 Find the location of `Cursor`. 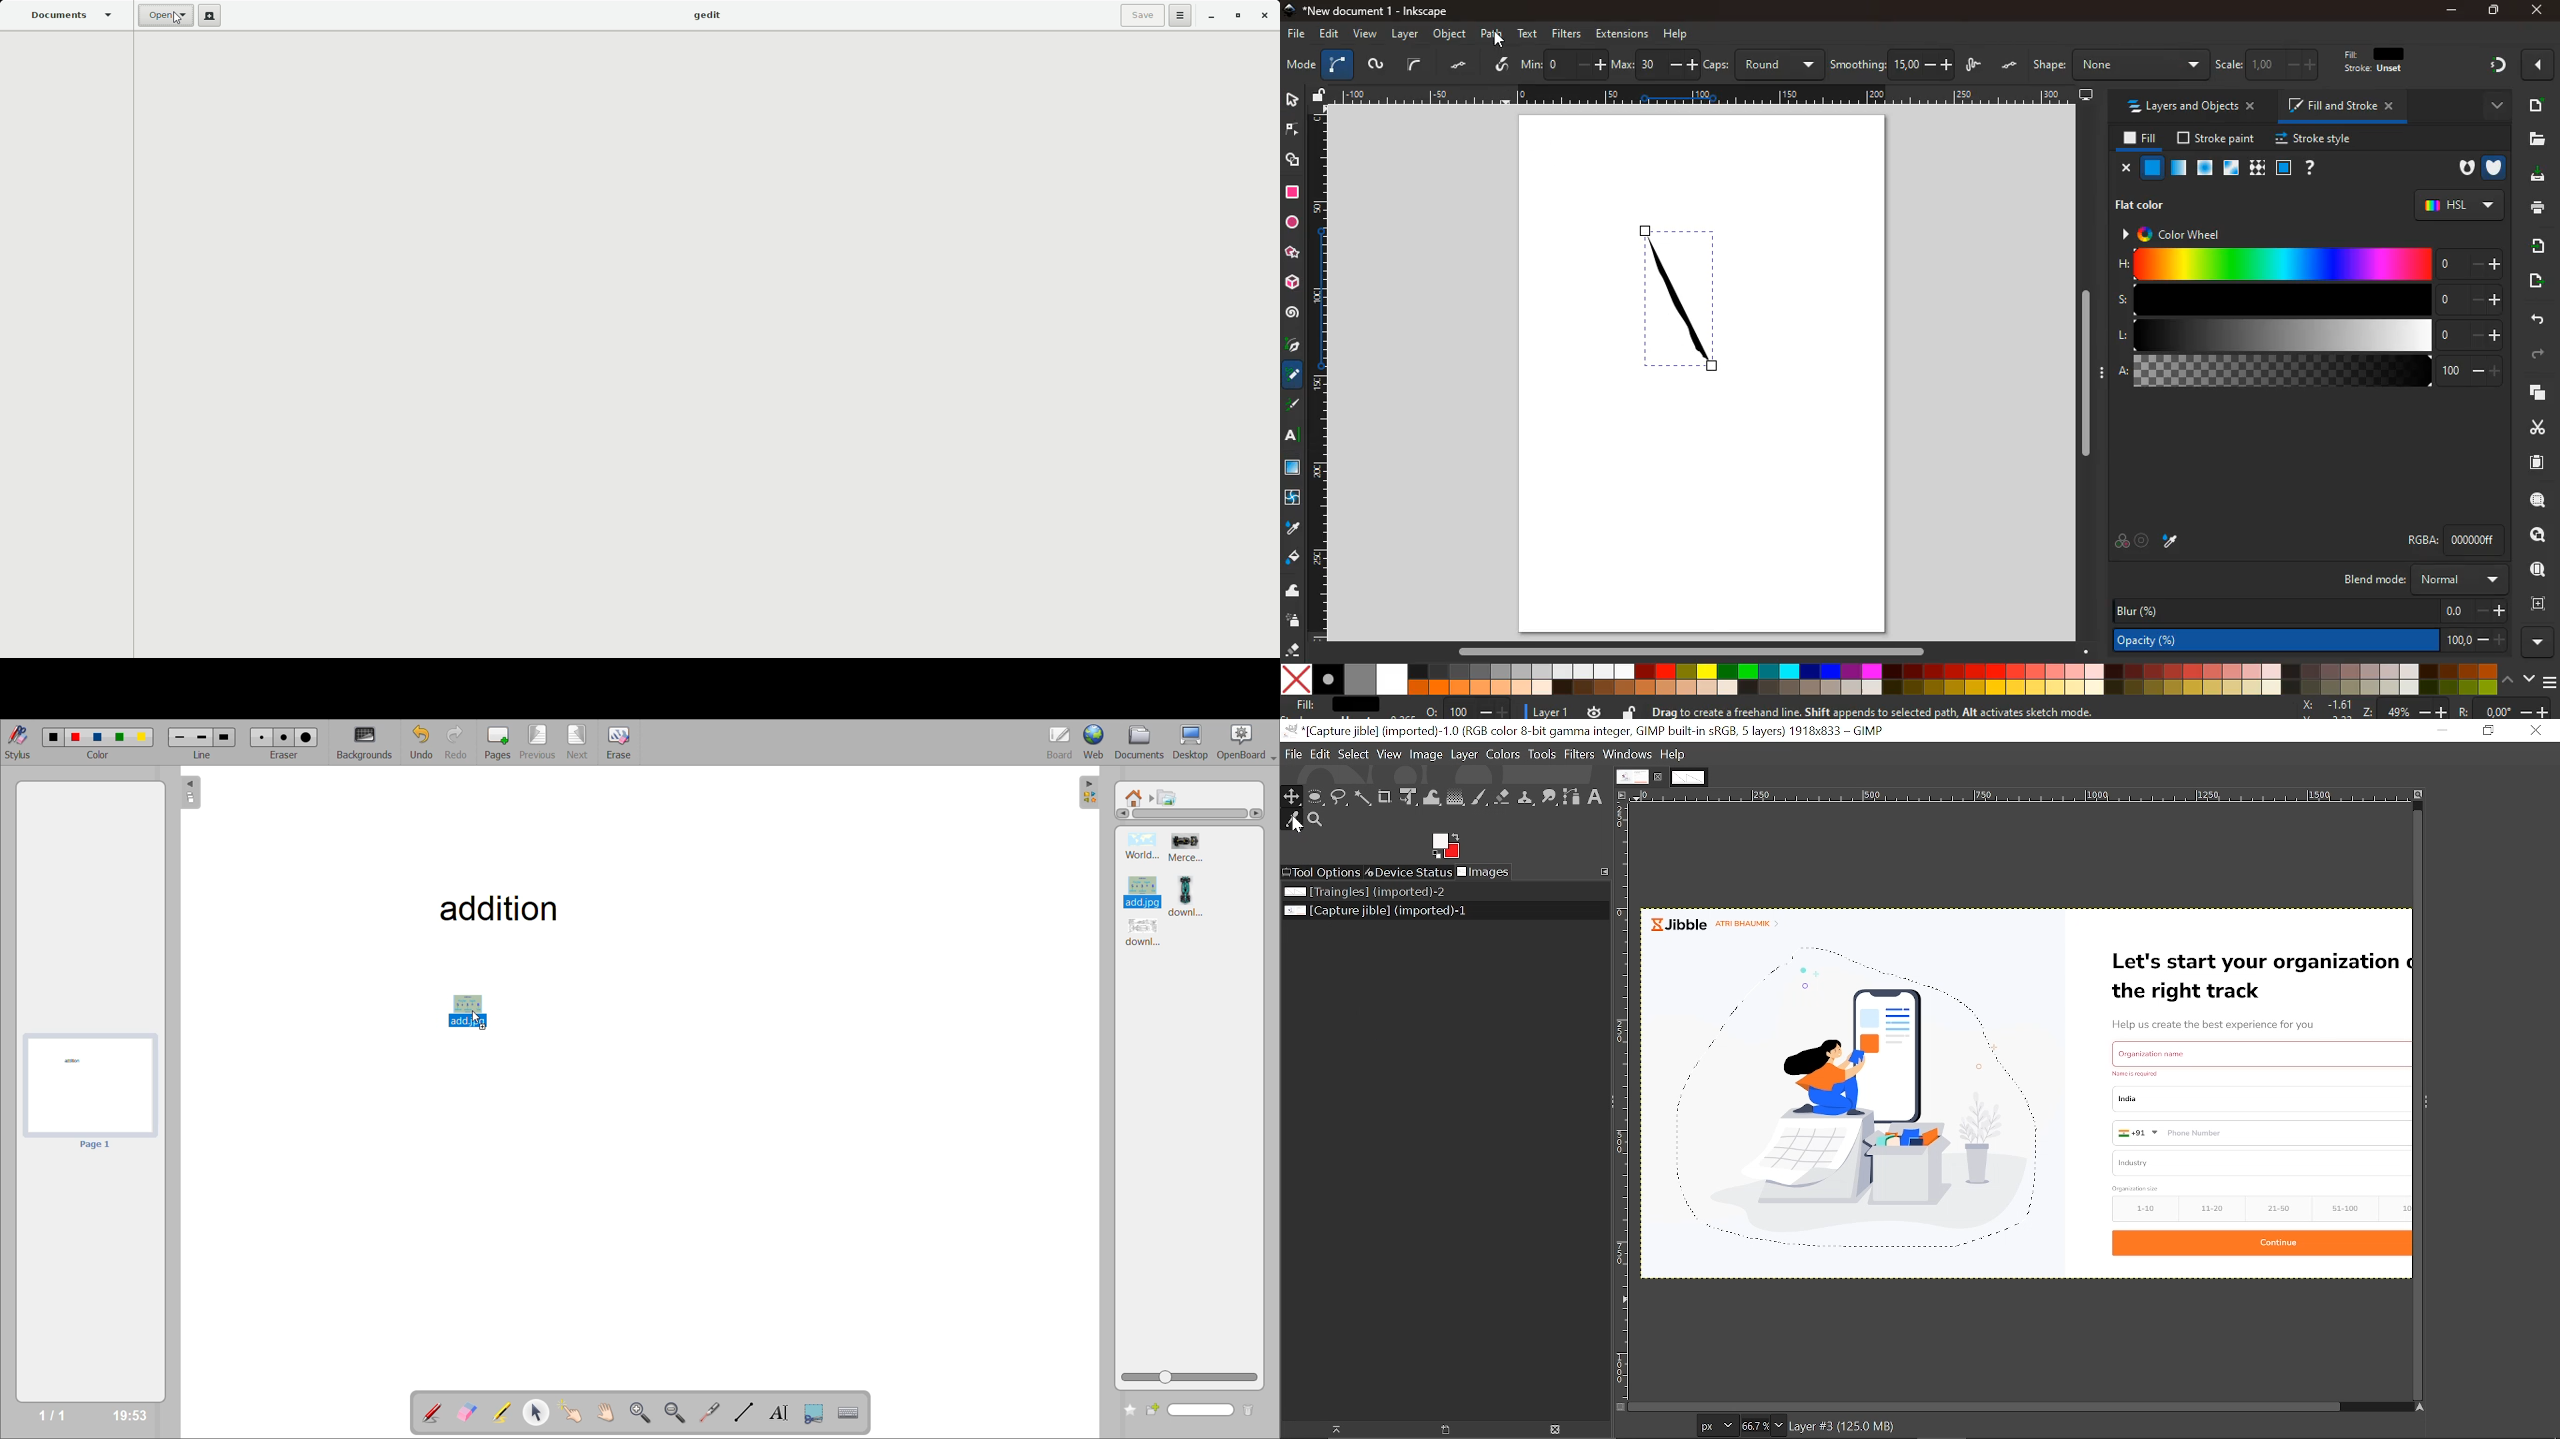

Cursor is located at coordinates (1498, 39).